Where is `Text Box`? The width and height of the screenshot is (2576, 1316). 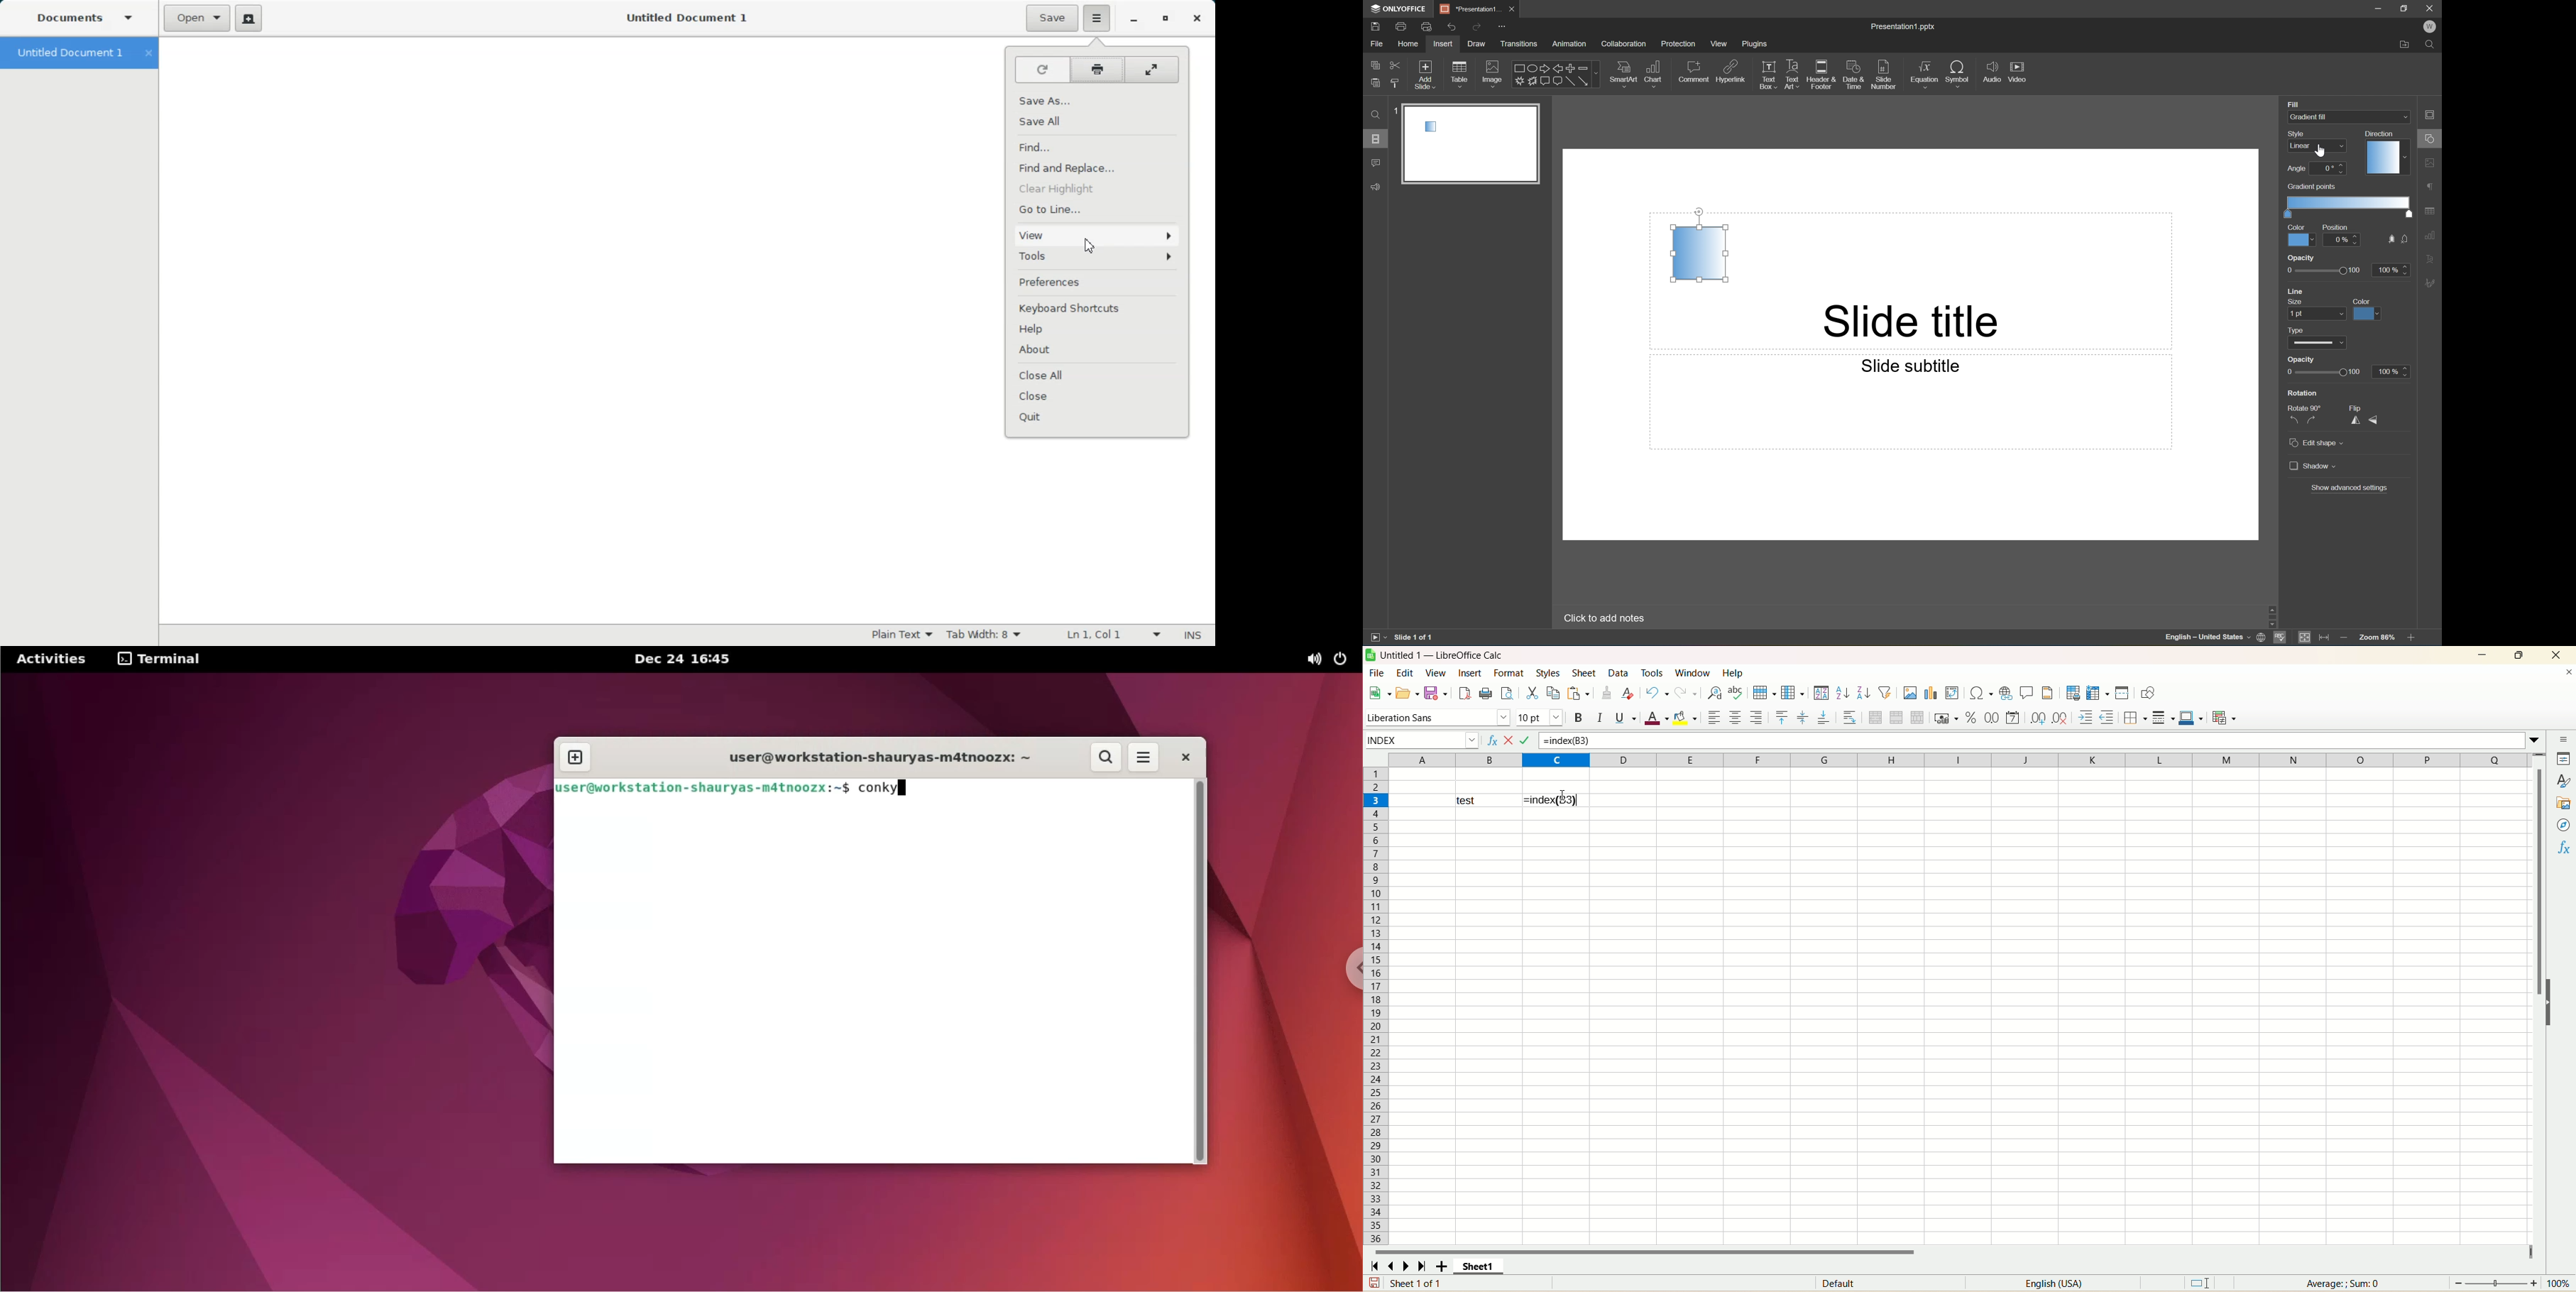 Text Box is located at coordinates (1769, 75).